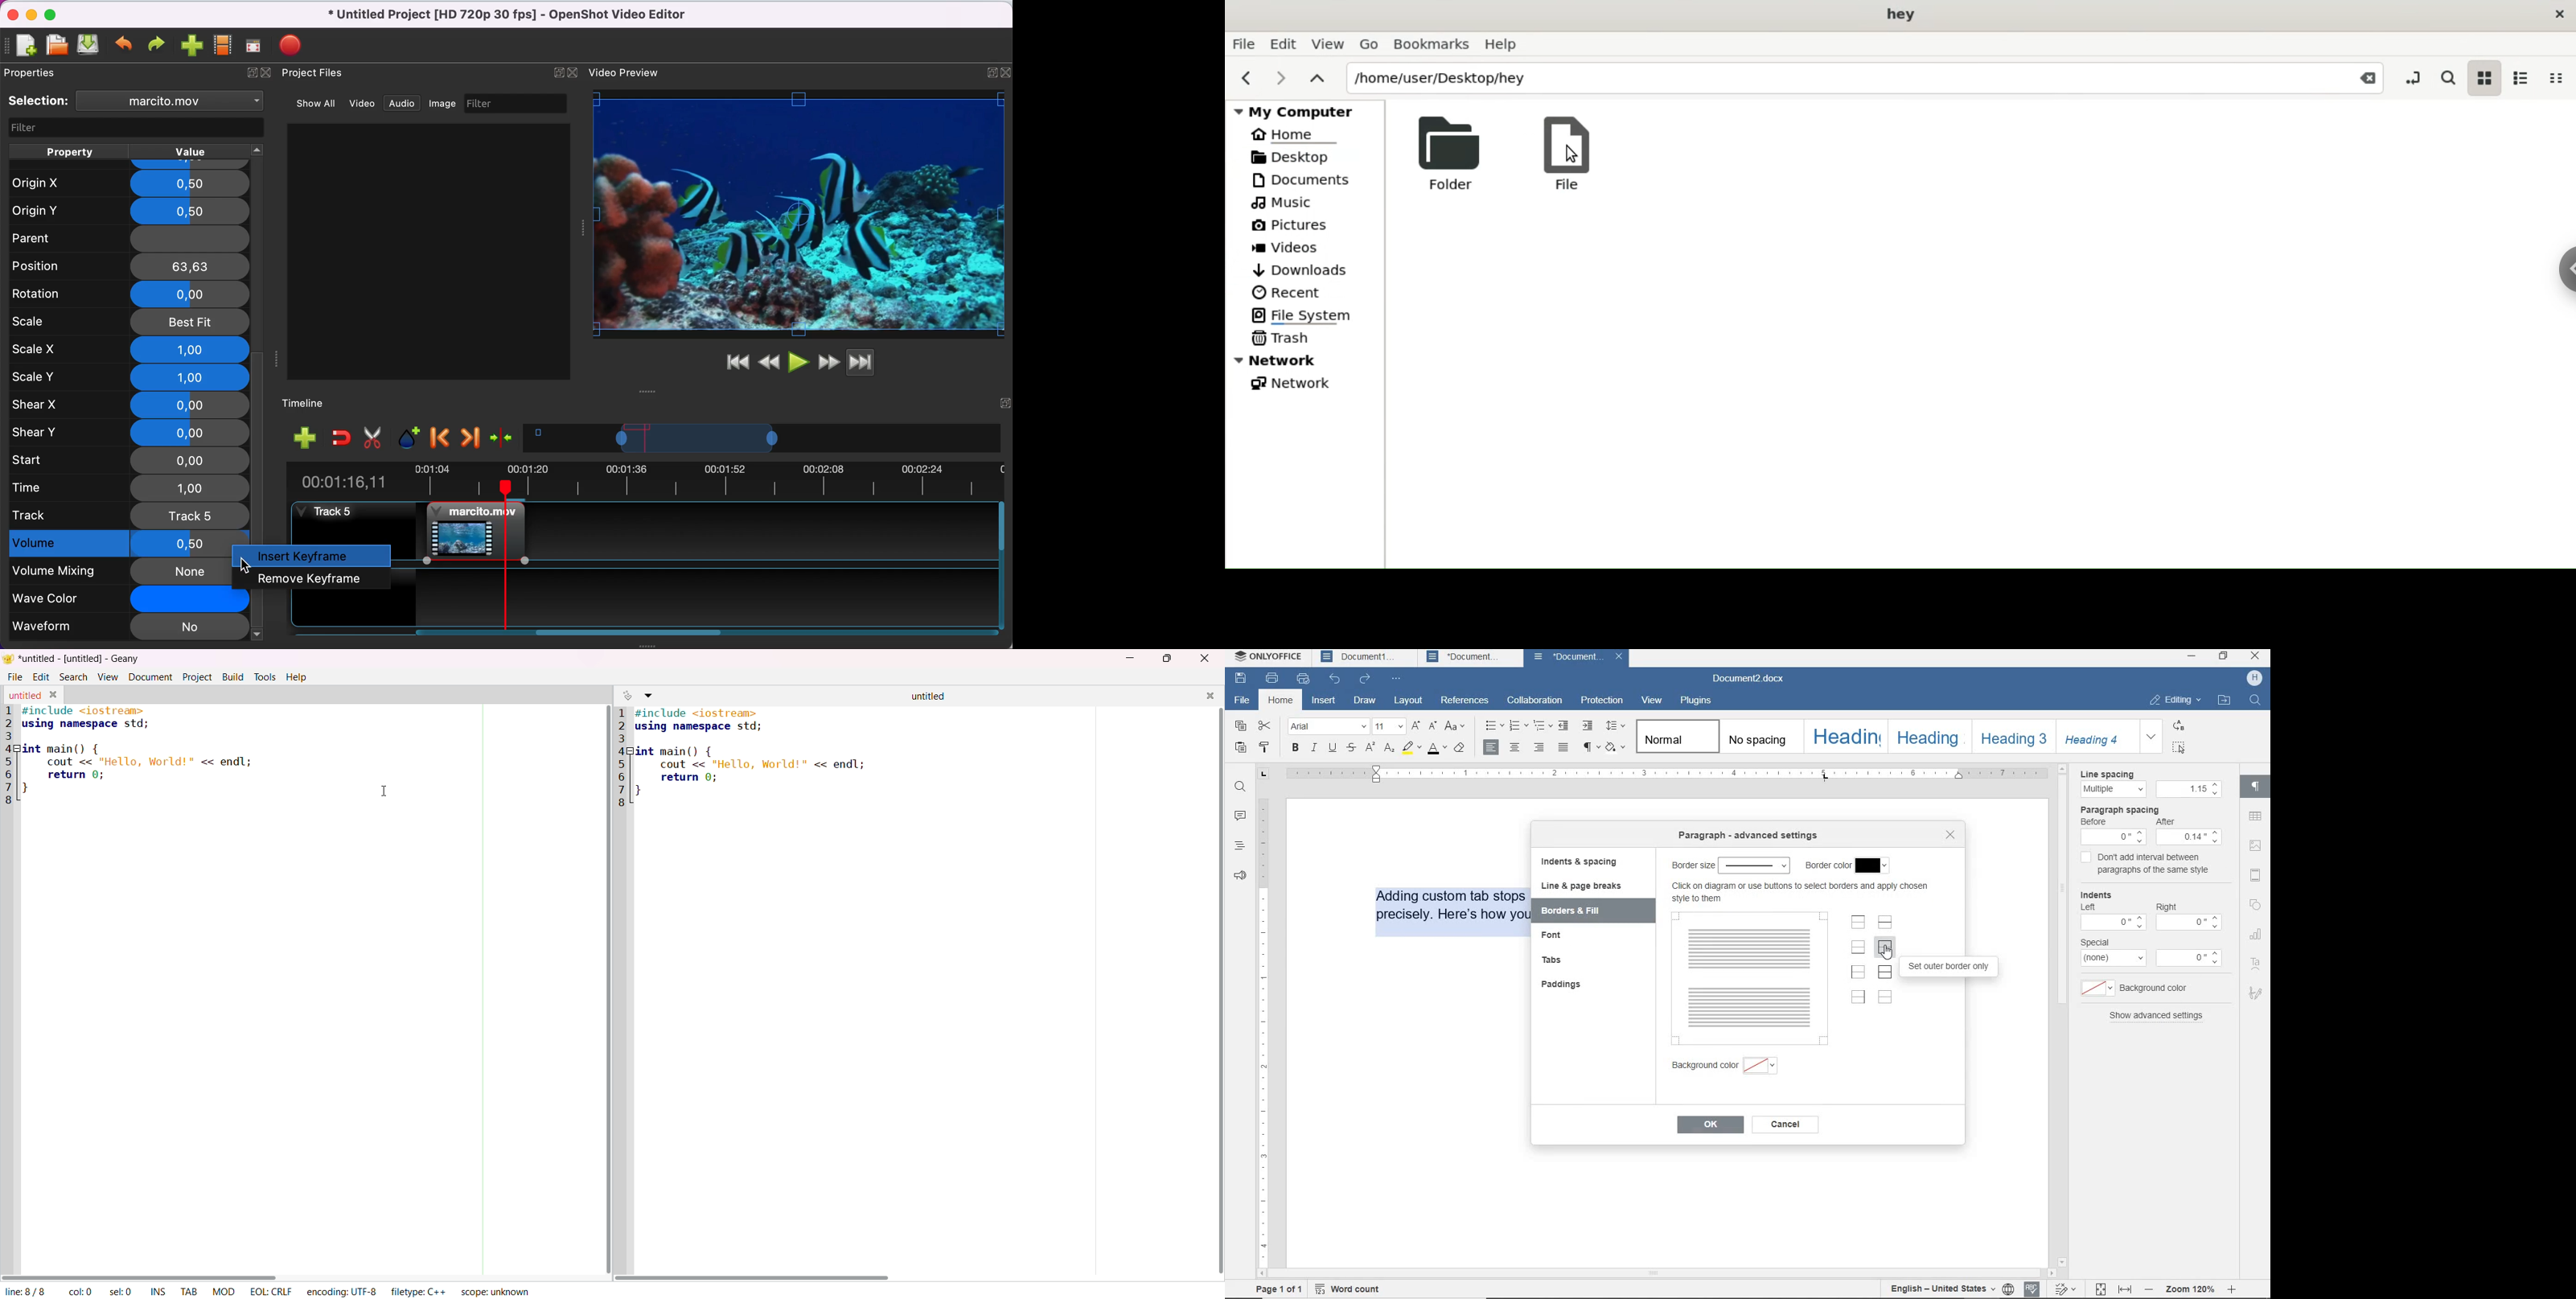  Describe the element at coordinates (405, 104) in the screenshot. I see `audio` at that location.